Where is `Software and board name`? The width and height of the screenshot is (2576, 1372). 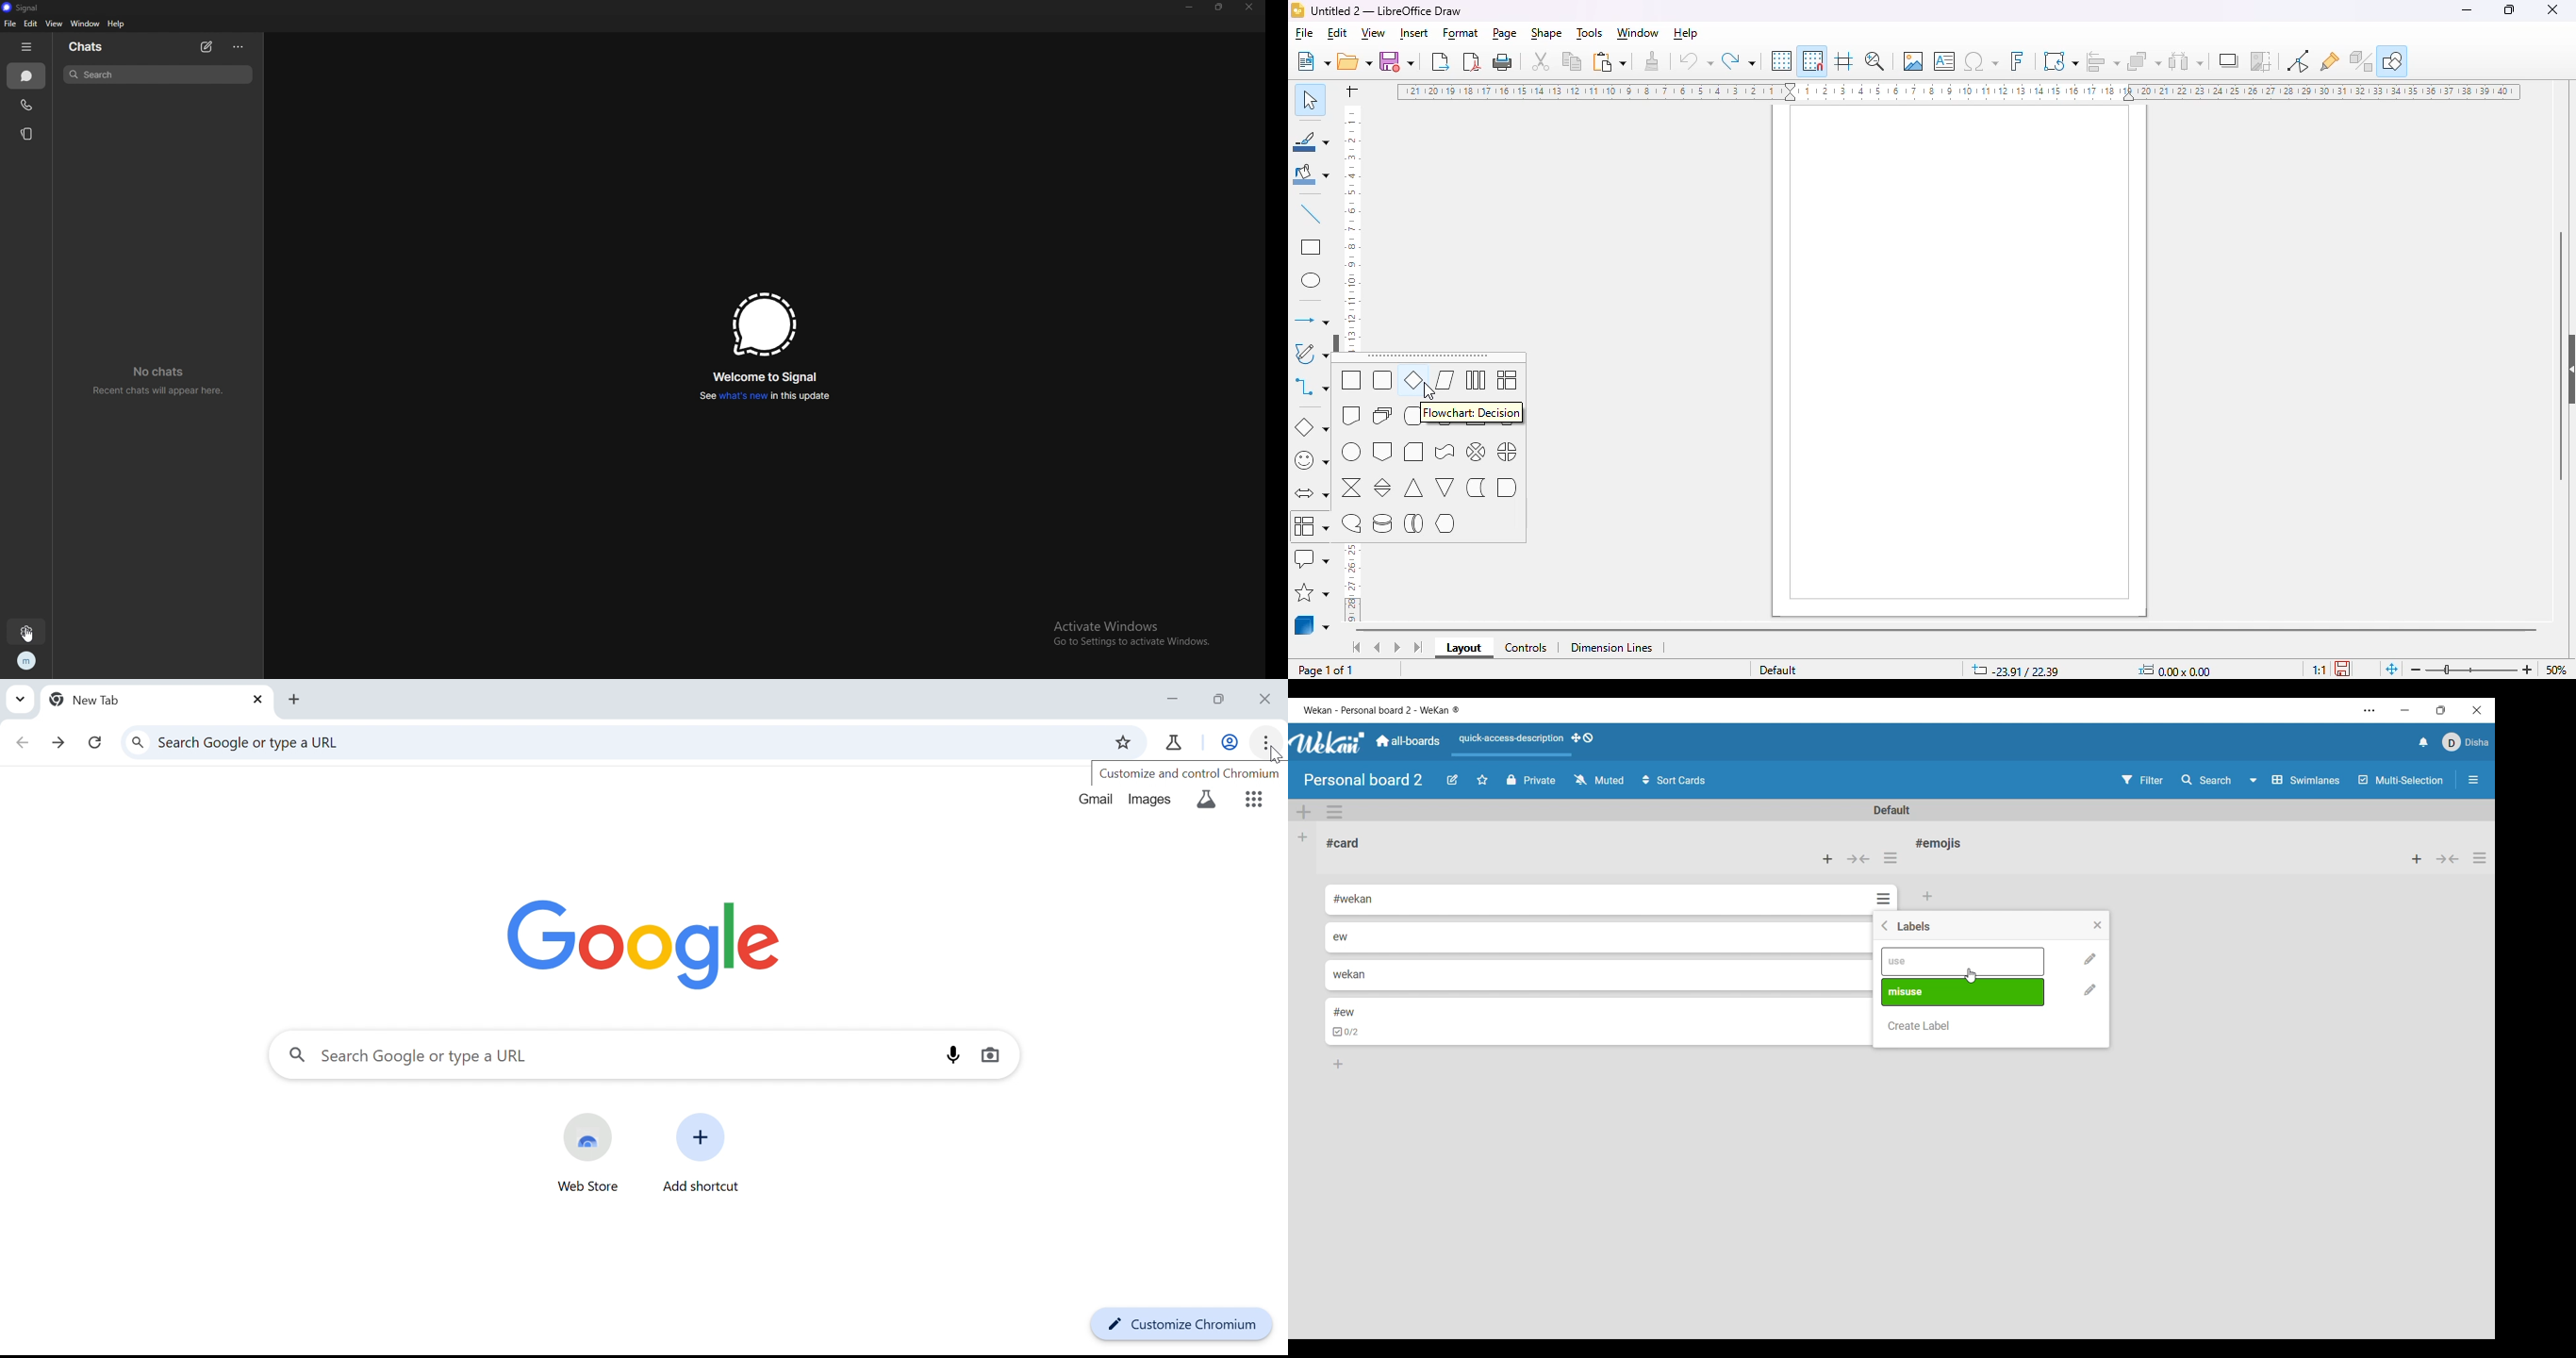 Software and board name is located at coordinates (1380, 710).